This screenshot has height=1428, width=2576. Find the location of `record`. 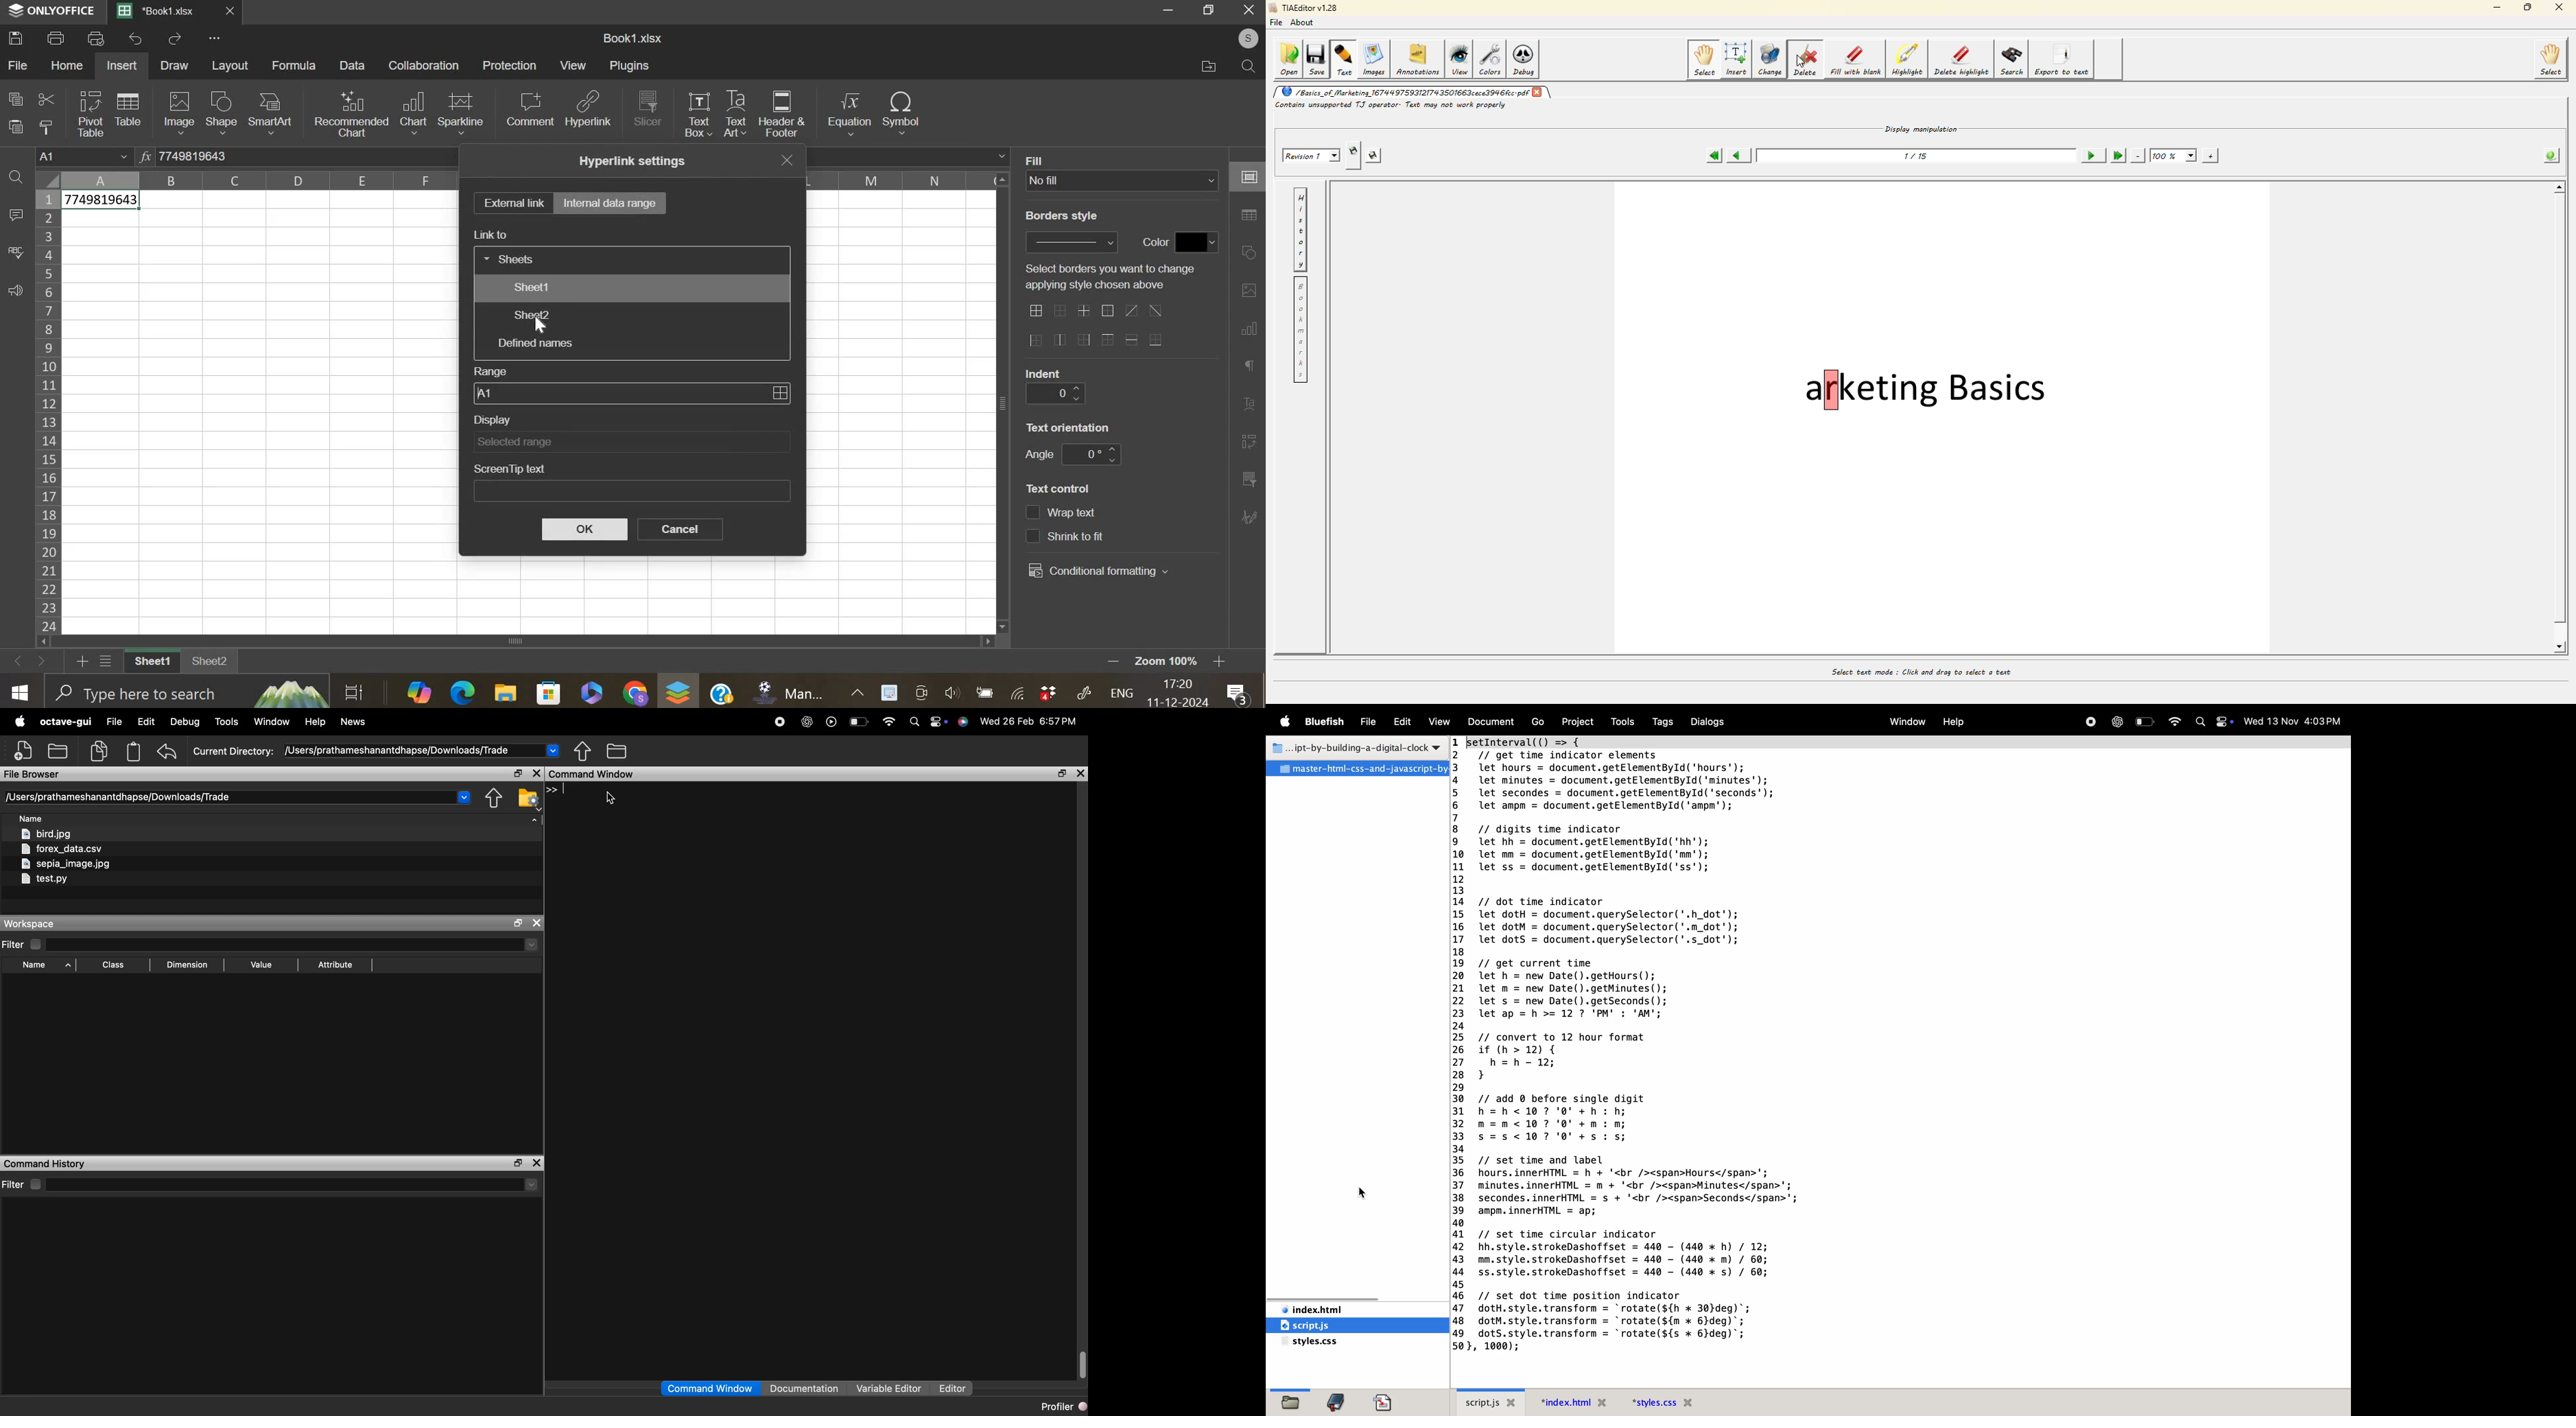

record is located at coordinates (782, 722).